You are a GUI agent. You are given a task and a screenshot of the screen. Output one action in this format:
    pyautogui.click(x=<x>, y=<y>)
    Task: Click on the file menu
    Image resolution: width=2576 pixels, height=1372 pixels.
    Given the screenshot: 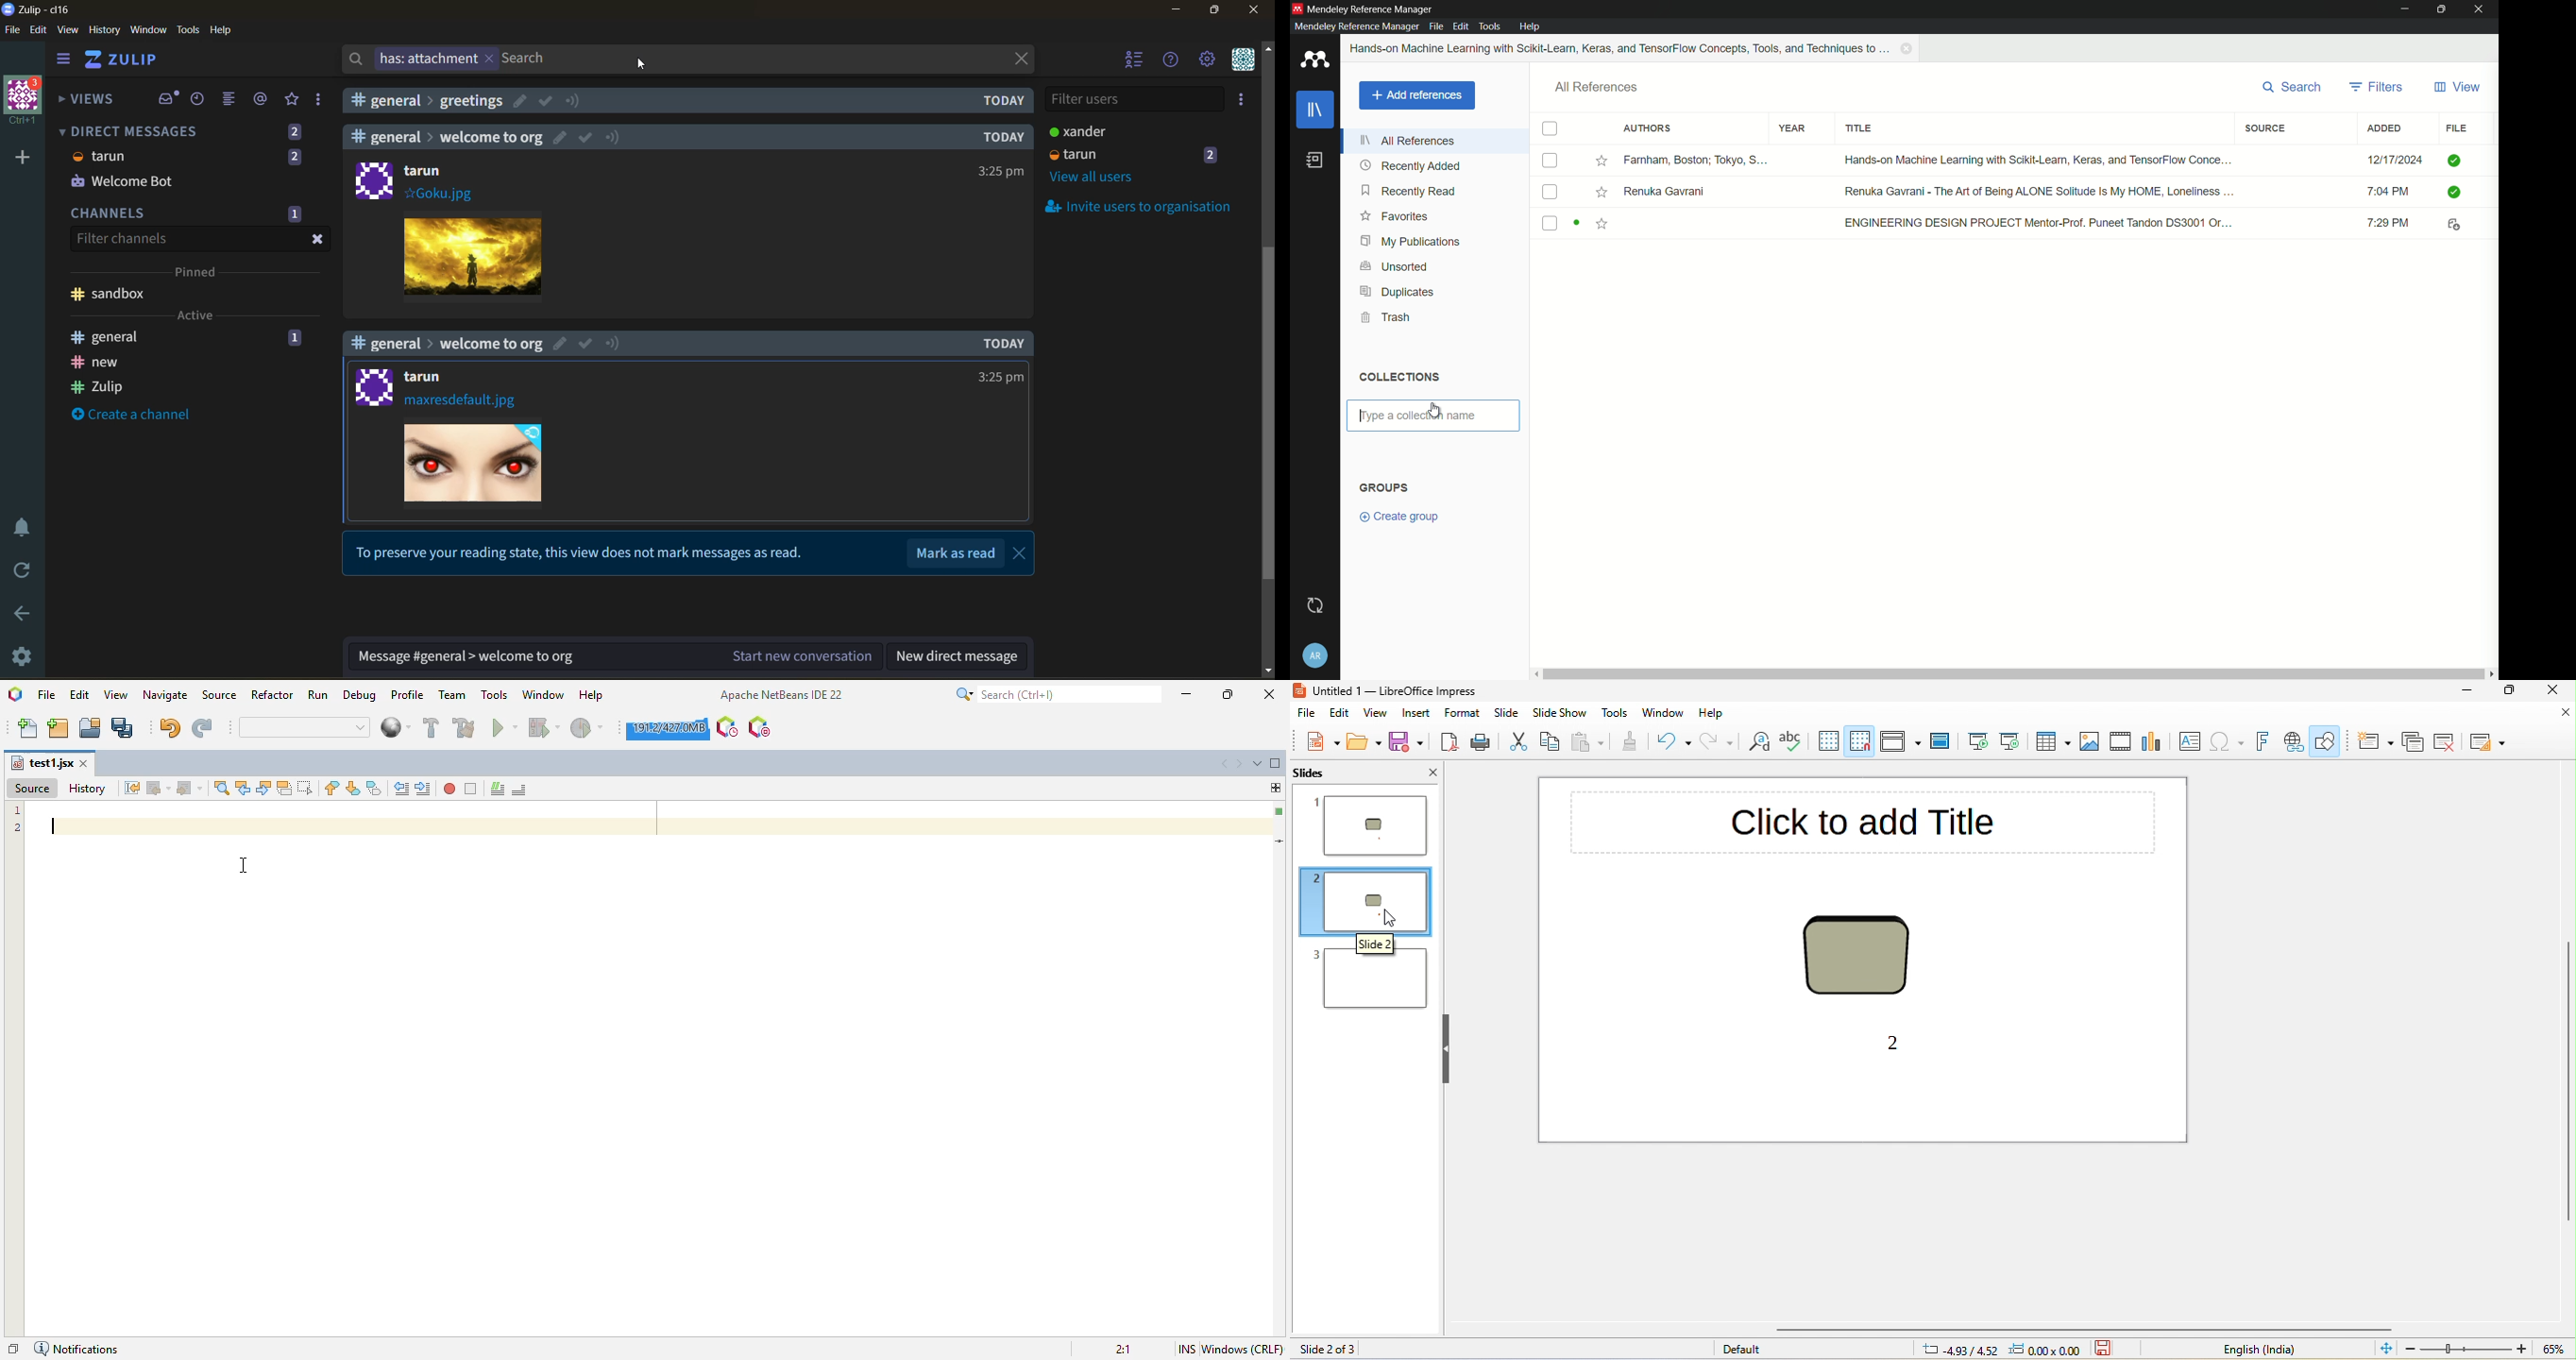 What is the action you would take?
    pyautogui.click(x=1436, y=26)
    